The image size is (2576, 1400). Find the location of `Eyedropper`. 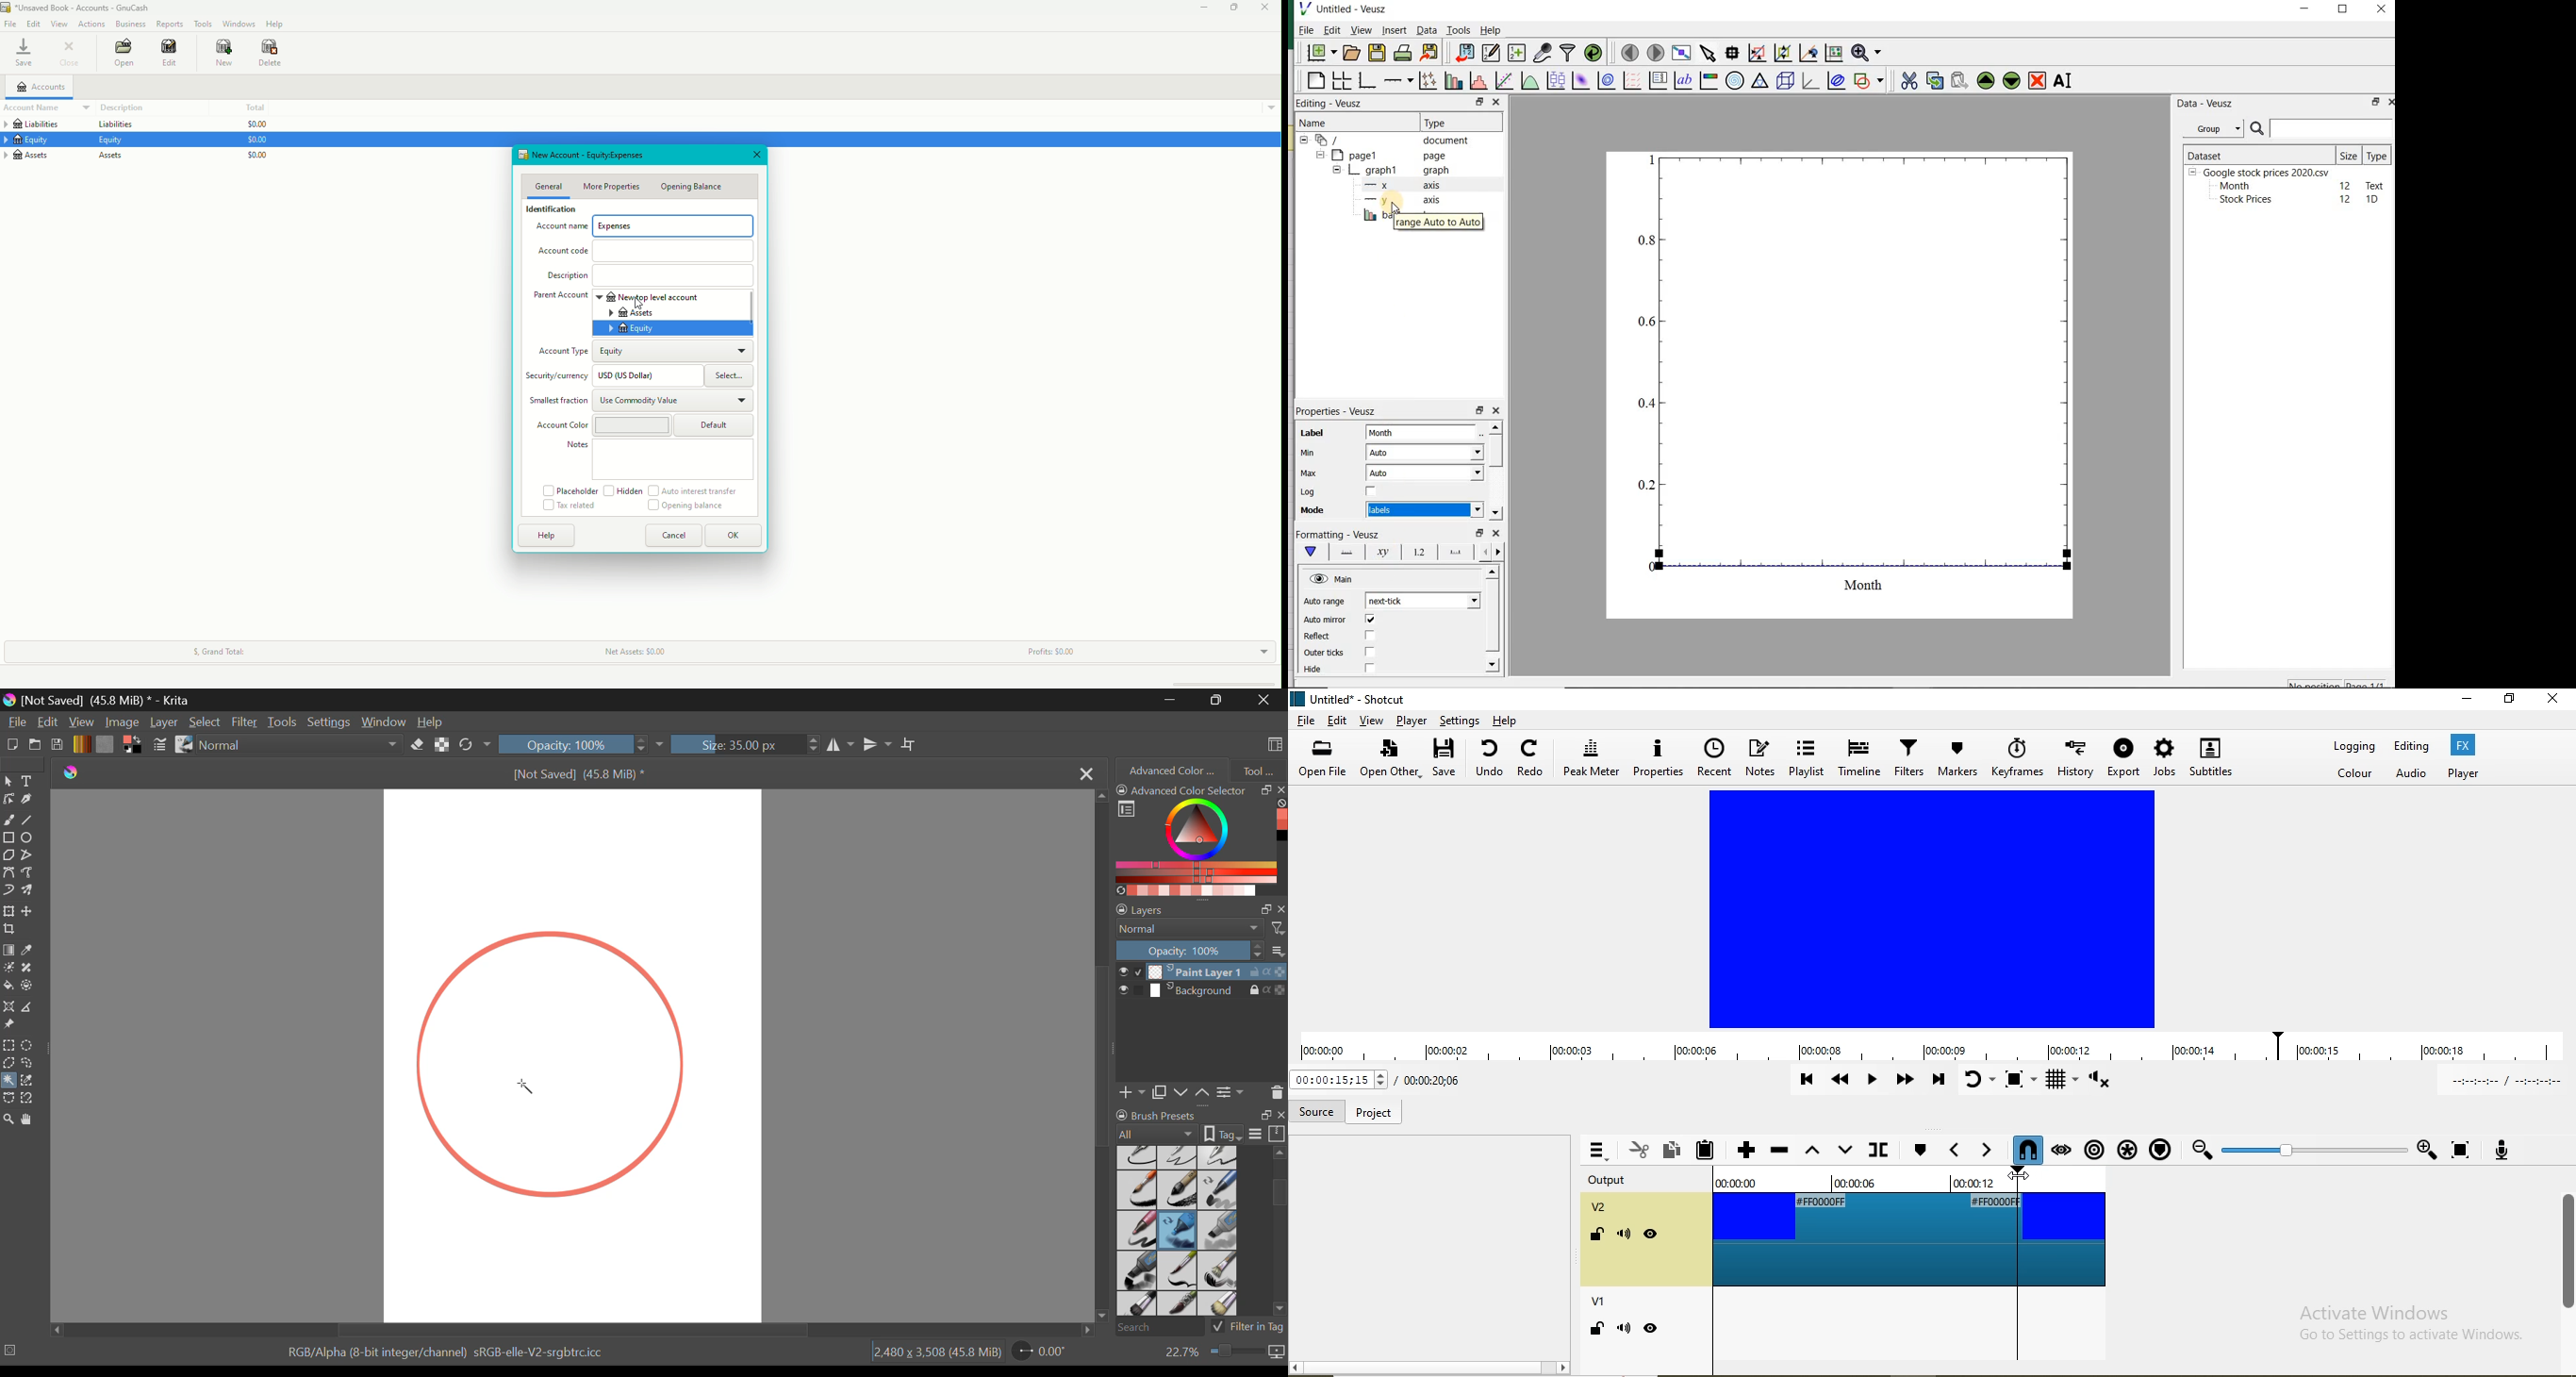

Eyedropper is located at coordinates (31, 951).